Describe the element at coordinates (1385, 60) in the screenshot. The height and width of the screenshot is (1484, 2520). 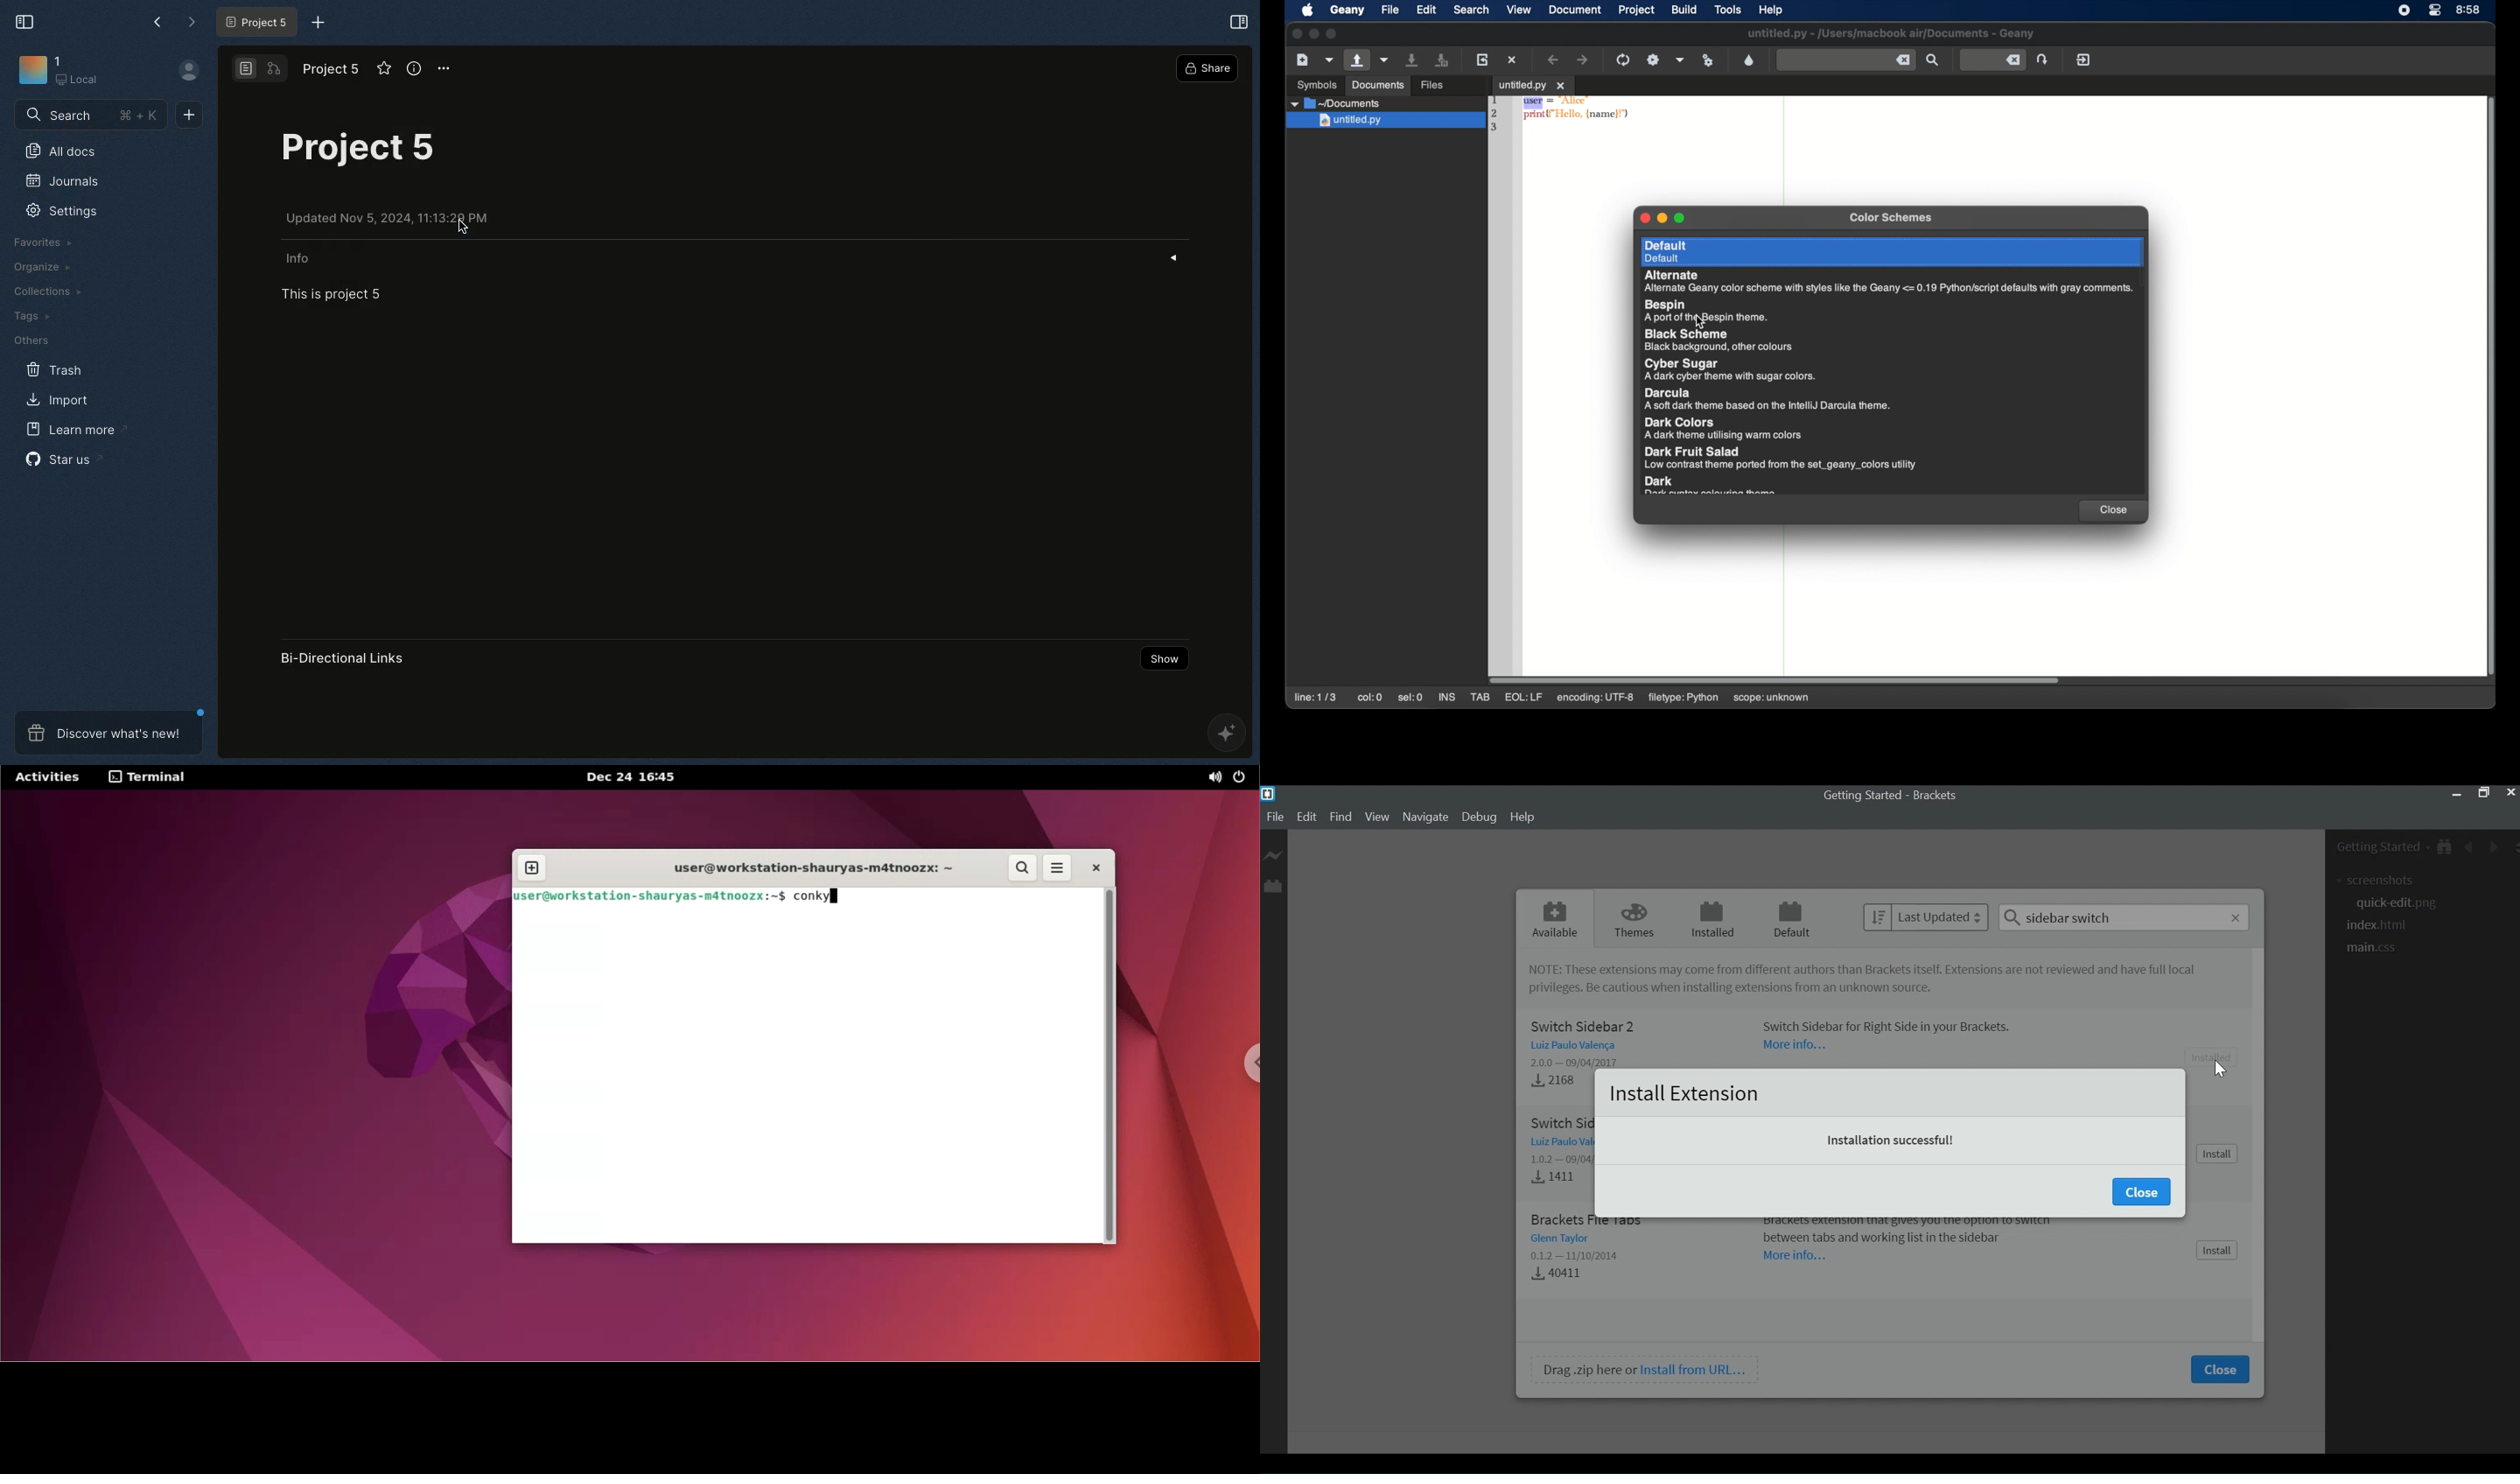
I see `open current file` at that location.